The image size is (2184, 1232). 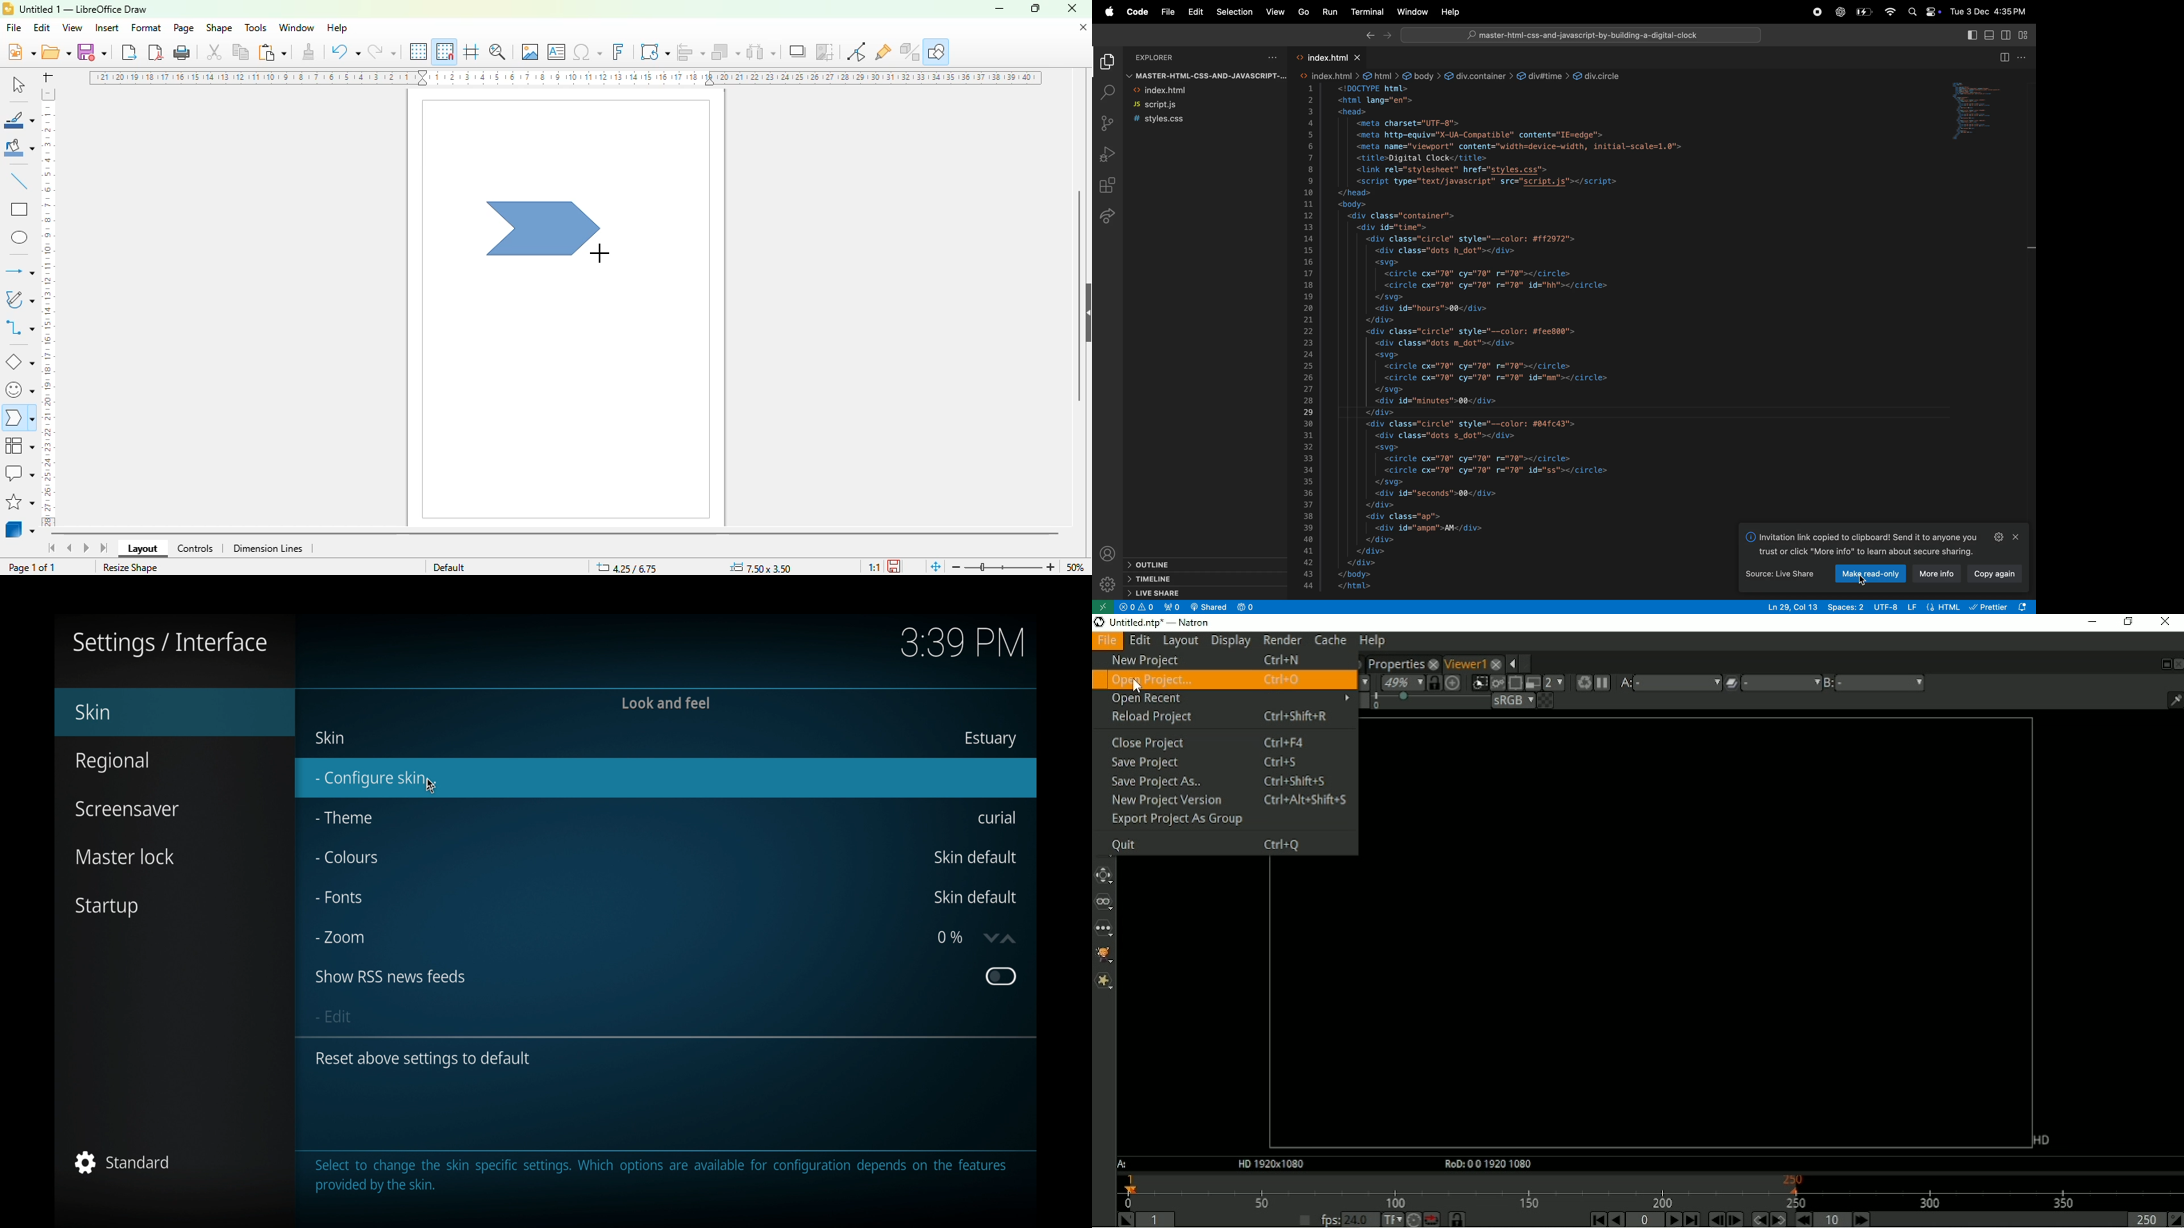 What do you see at coordinates (2002, 576) in the screenshot?
I see `copy again` at bounding box center [2002, 576].